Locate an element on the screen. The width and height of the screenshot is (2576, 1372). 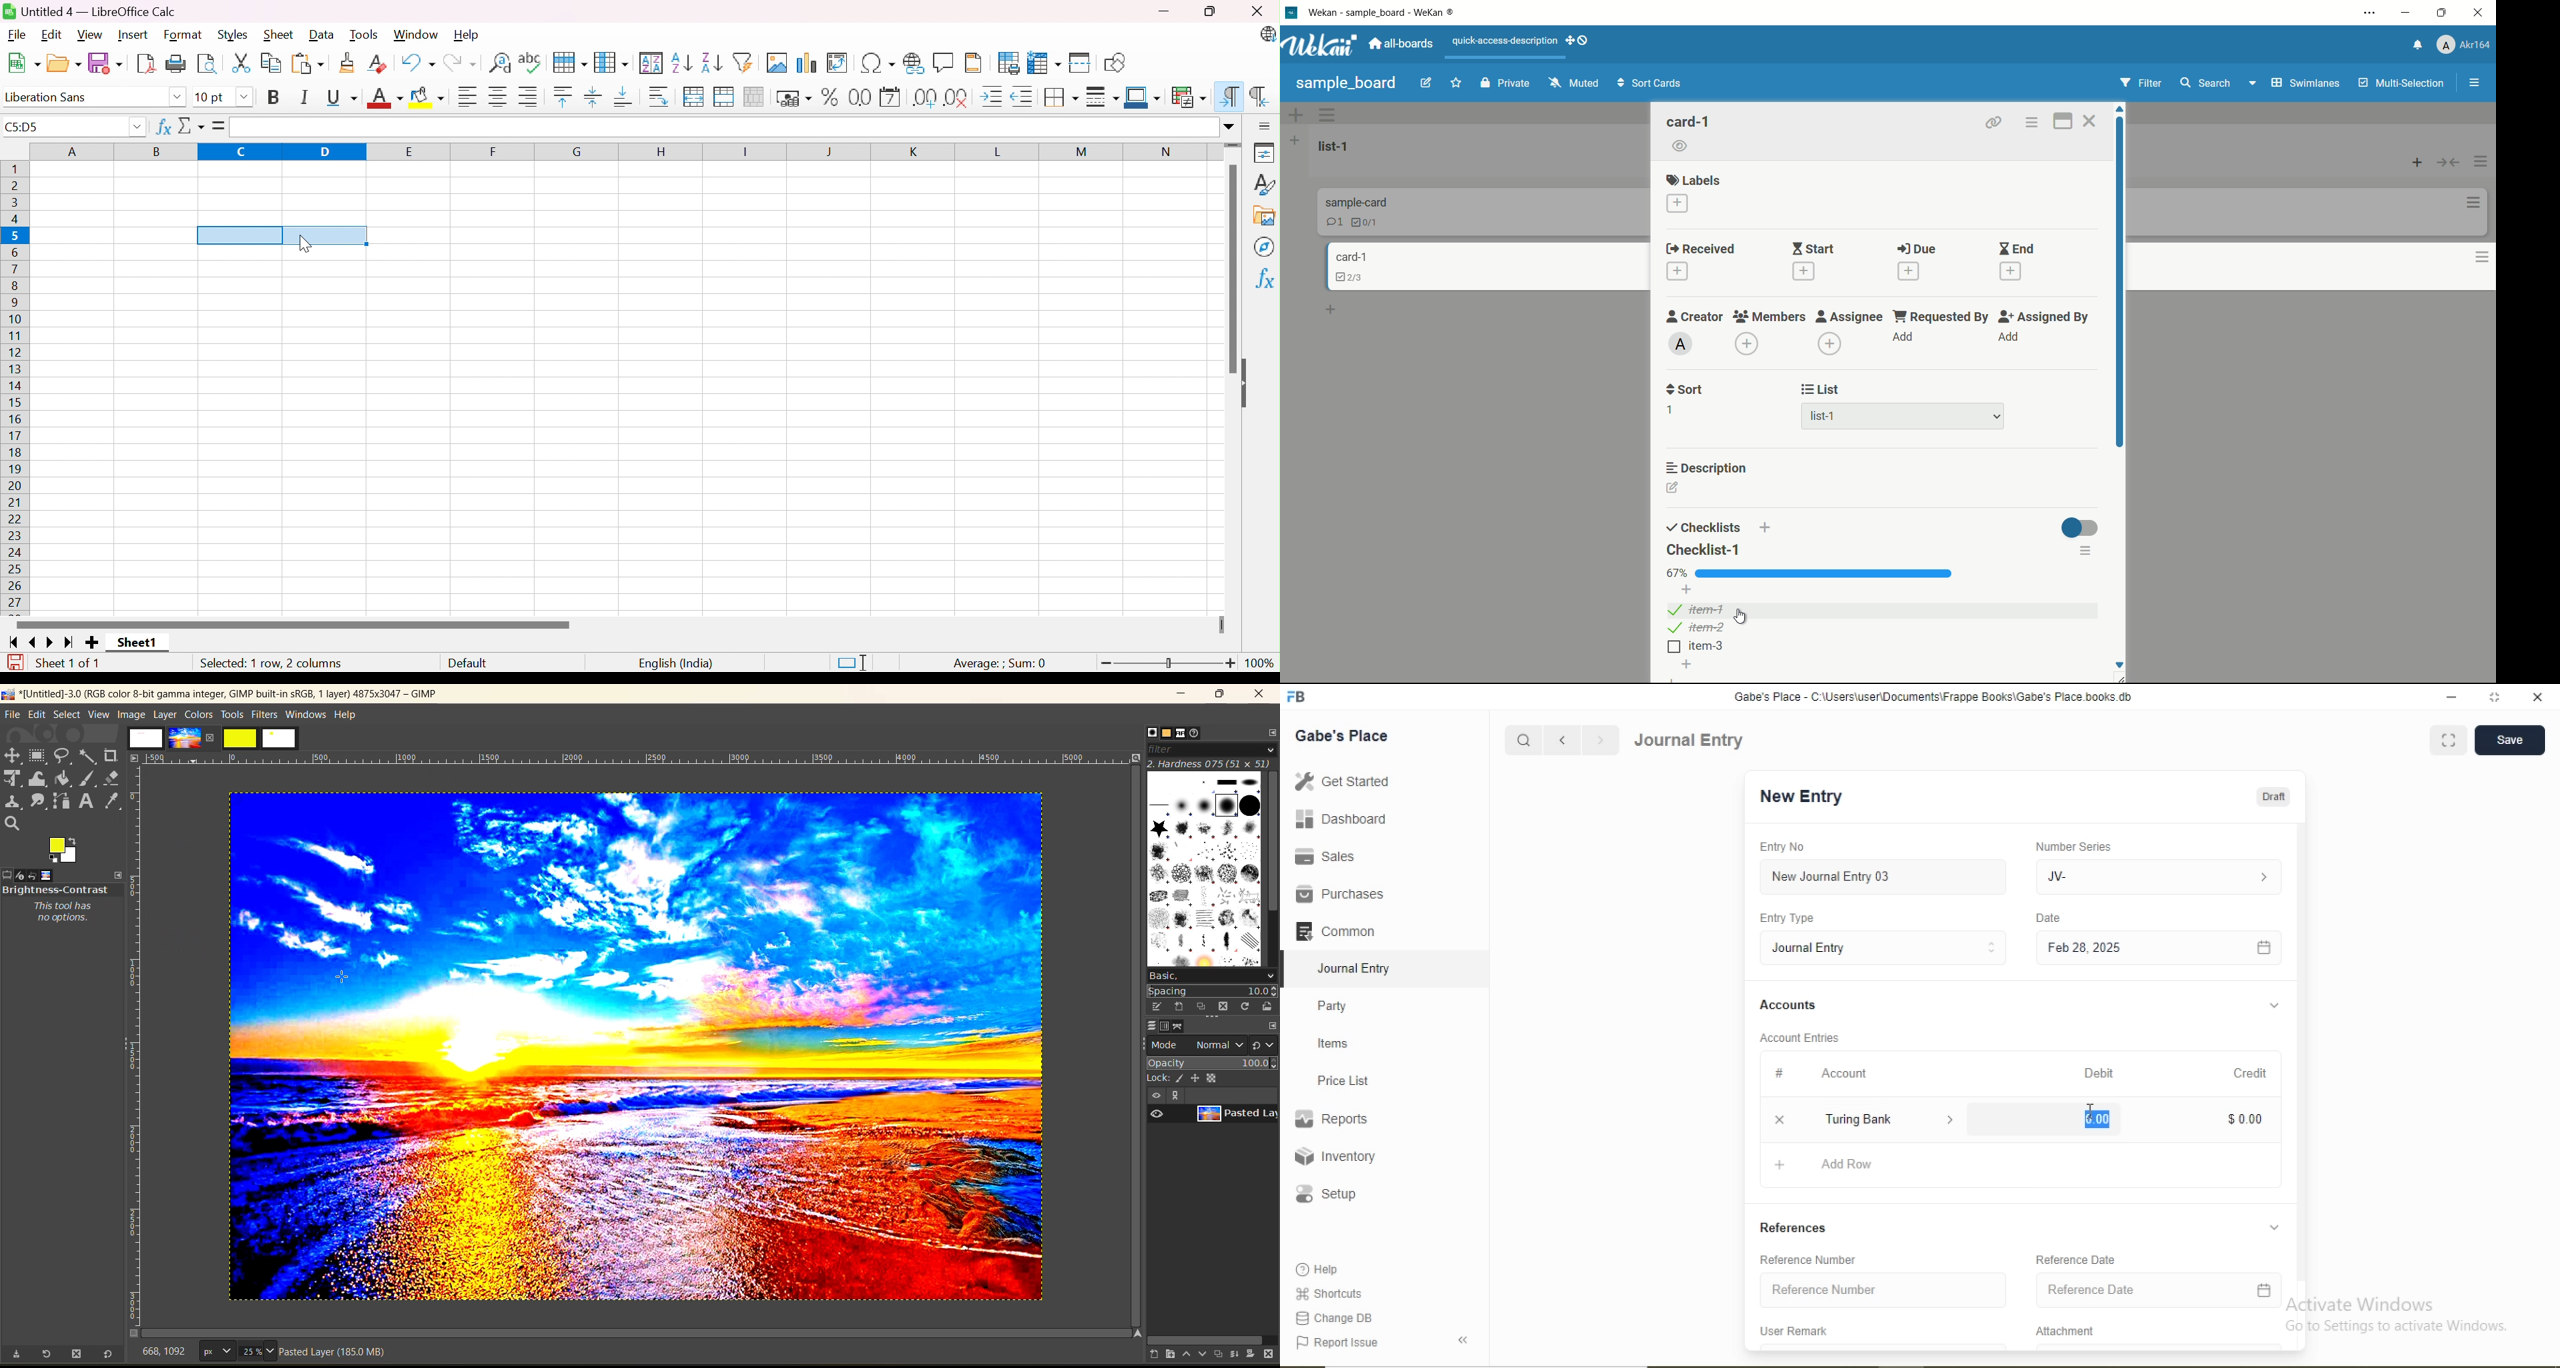
New Journal Entry 03 is located at coordinates (1832, 877).